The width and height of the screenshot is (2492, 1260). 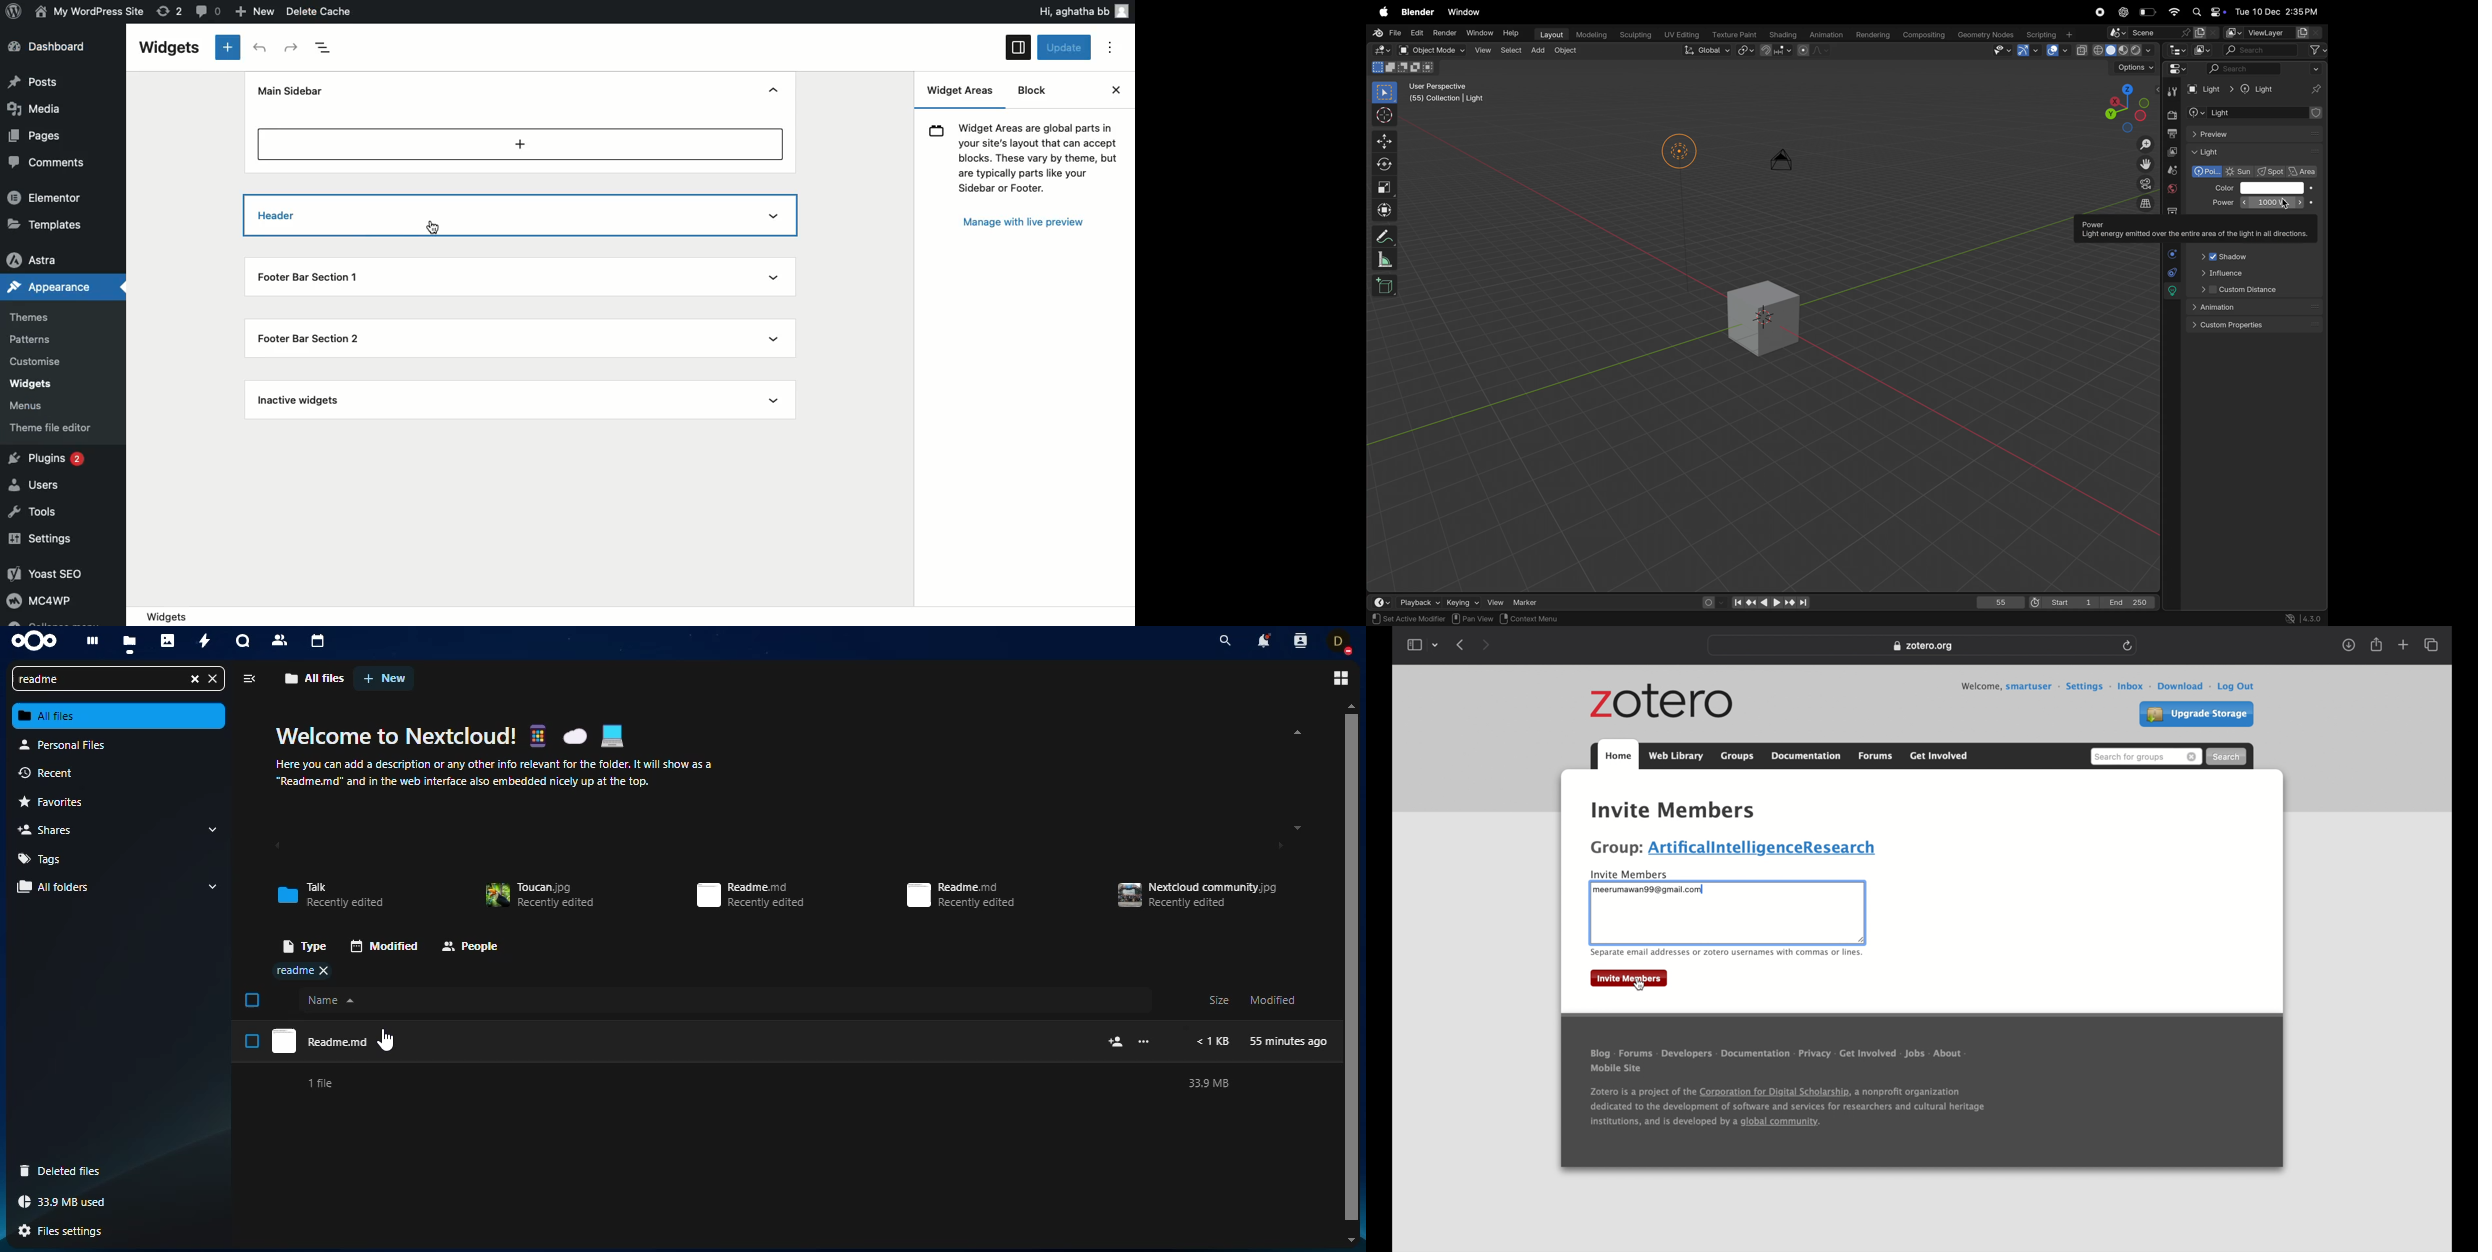 What do you see at coordinates (212, 829) in the screenshot?
I see `drop down` at bounding box center [212, 829].